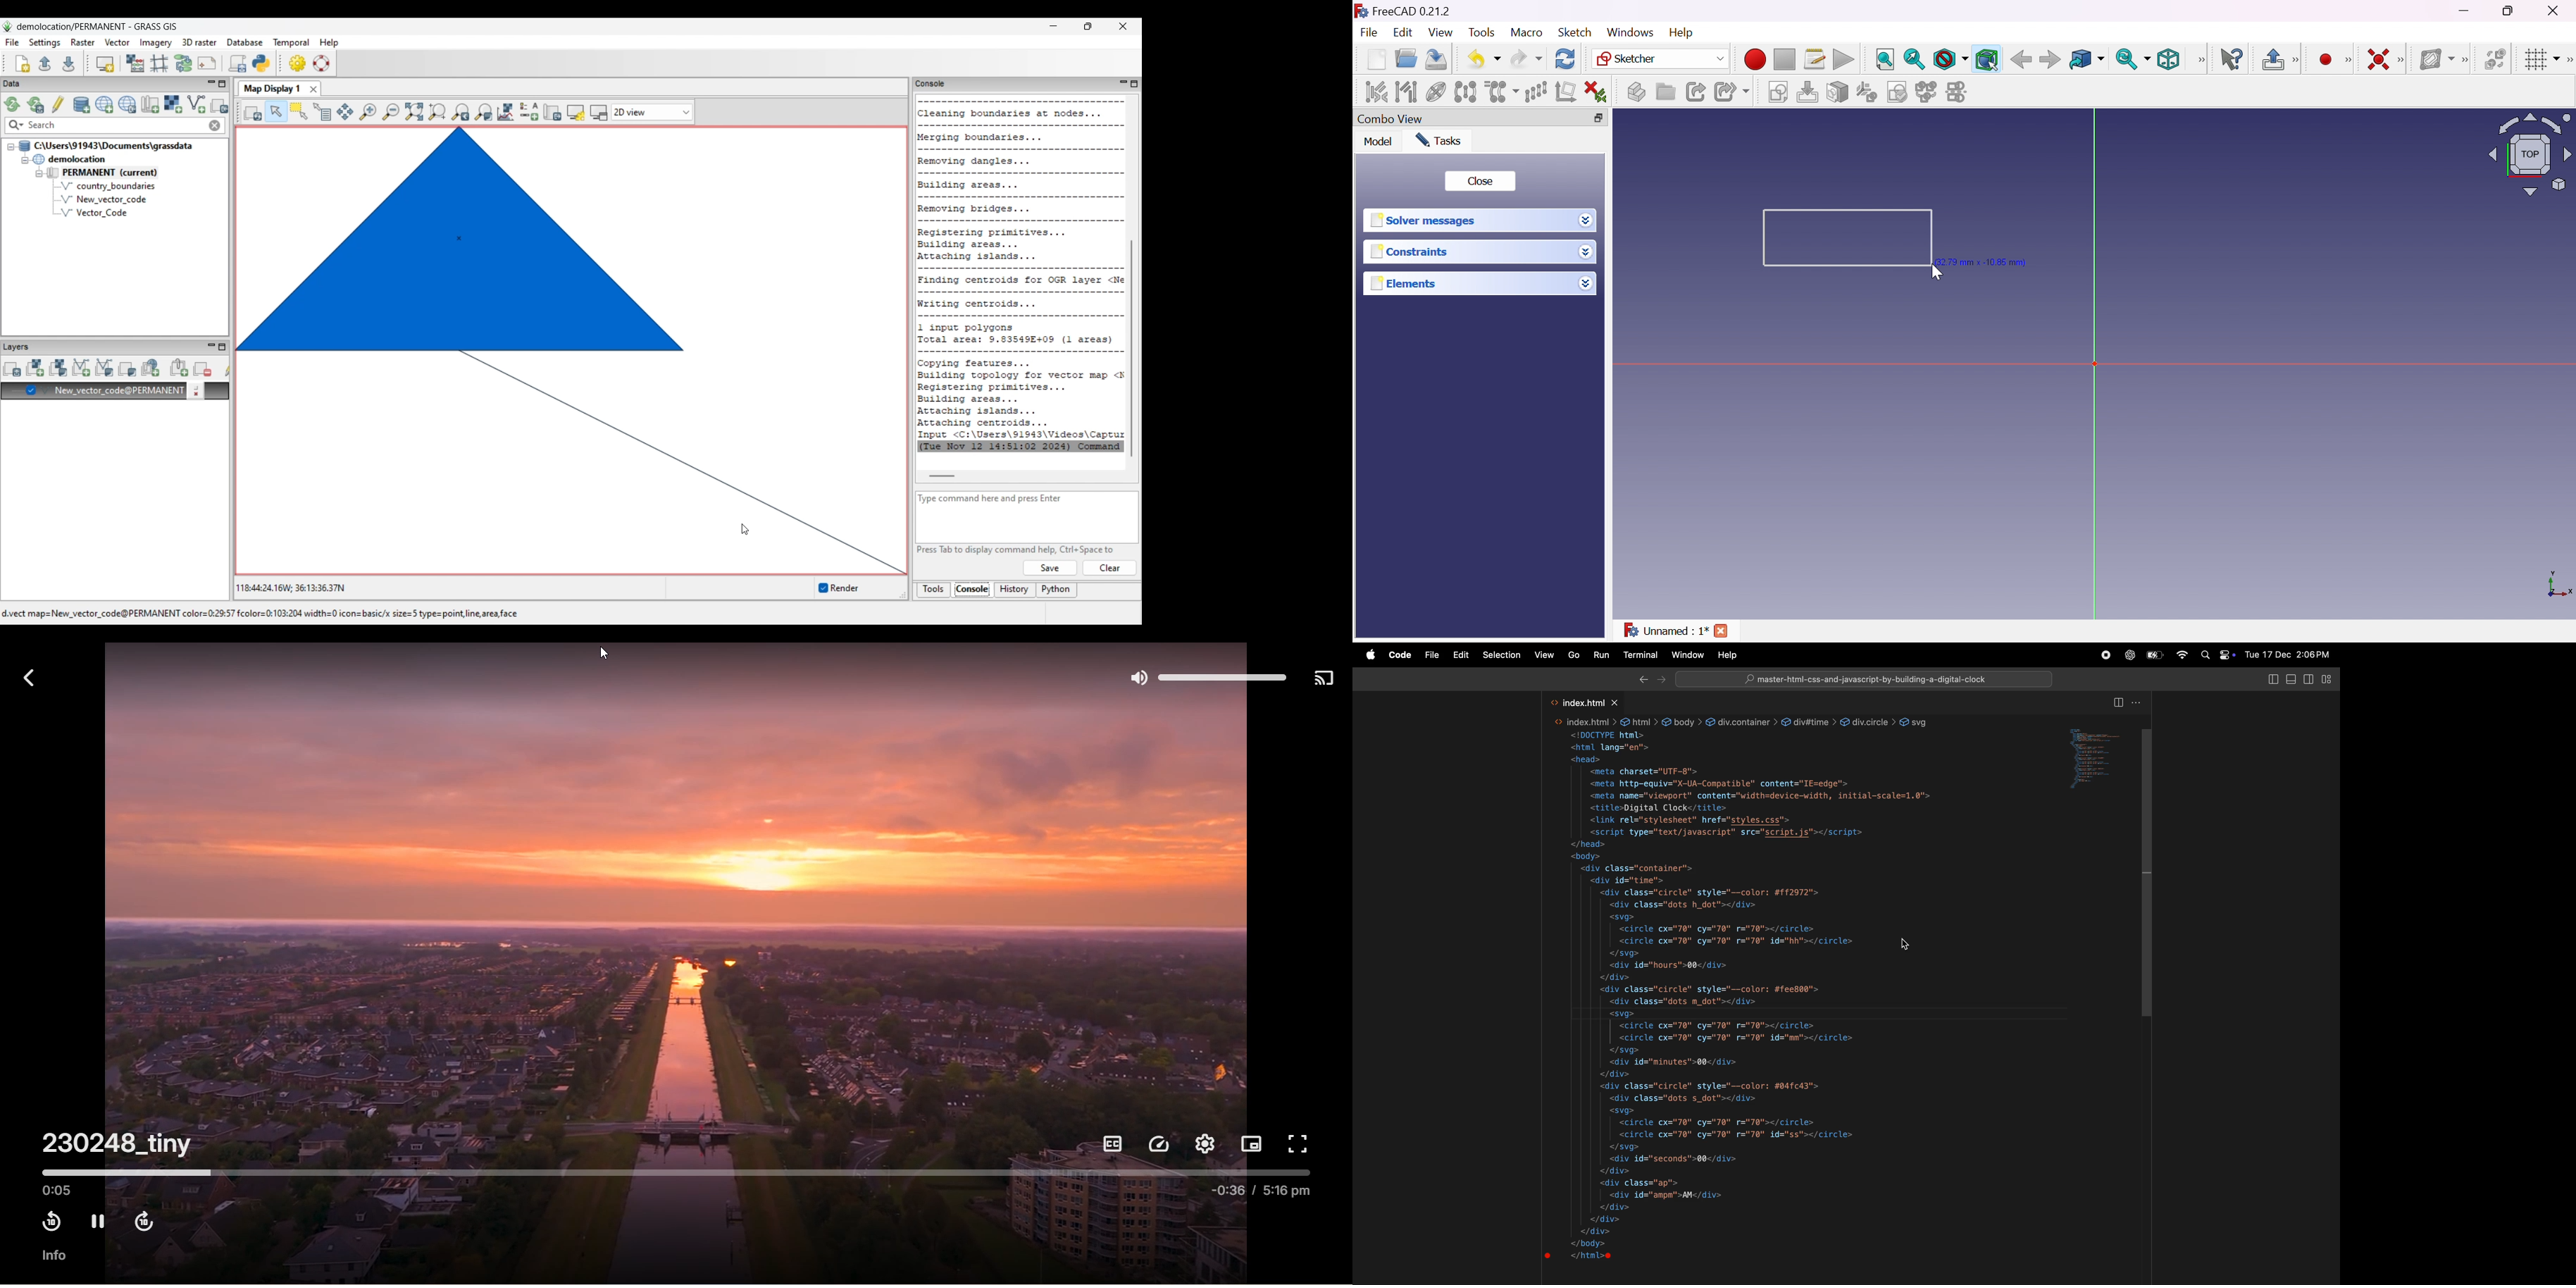 The width and height of the screenshot is (2576, 1288). Describe the element at coordinates (1576, 33) in the screenshot. I see `Sketch` at that location.